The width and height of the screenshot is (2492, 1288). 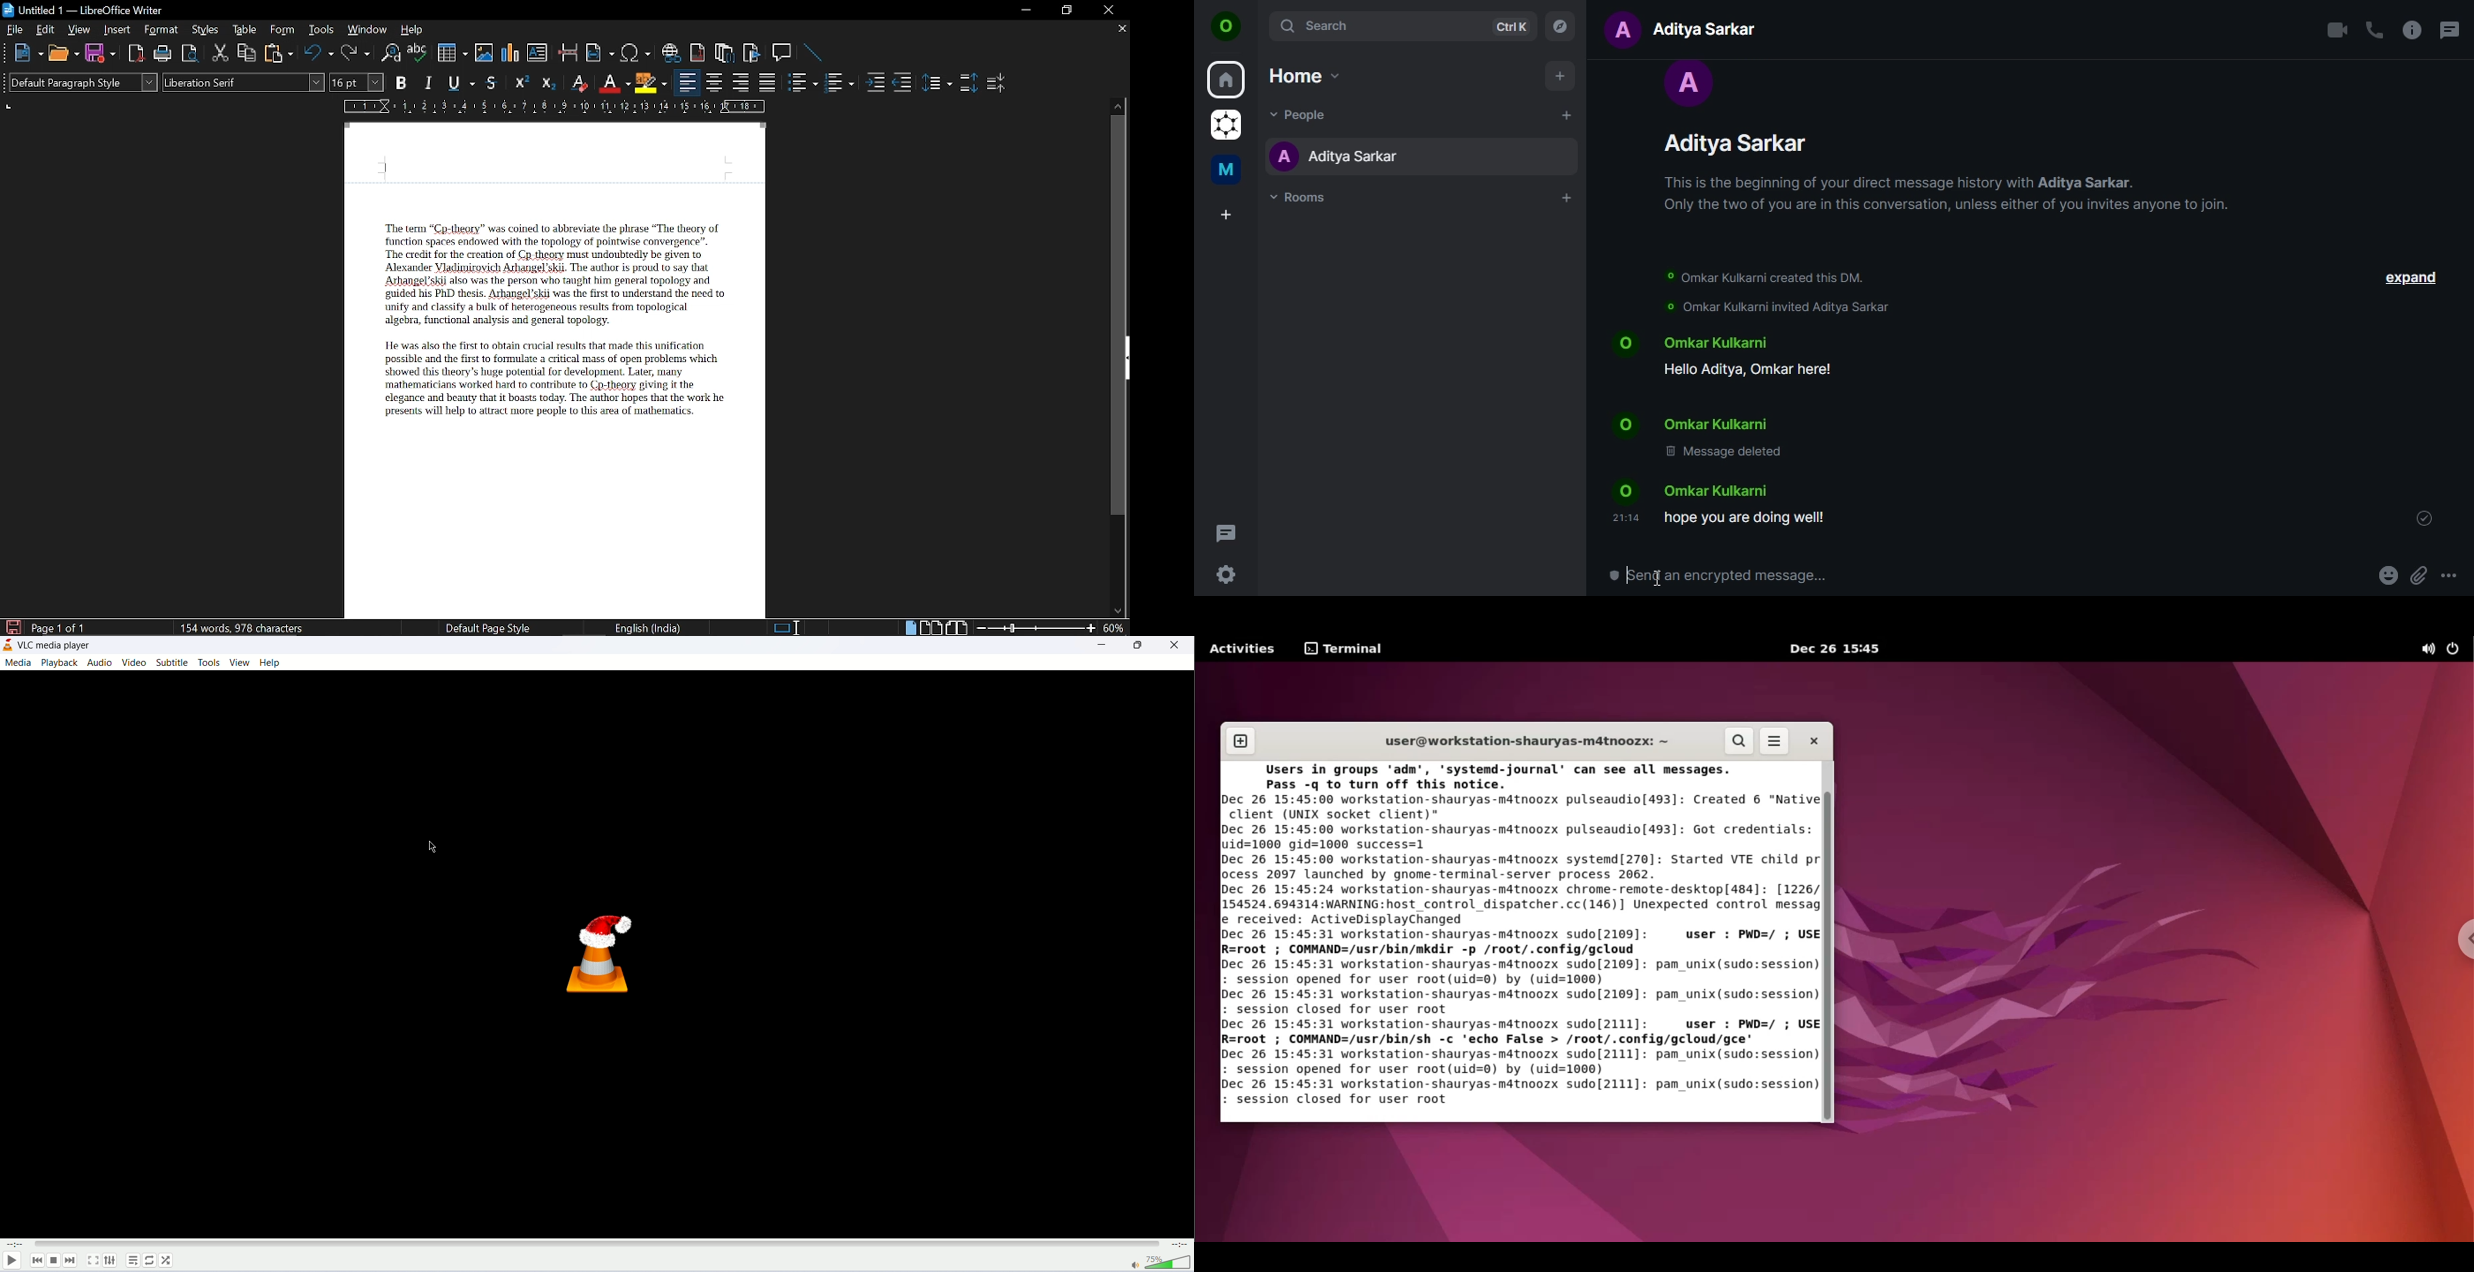 What do you see at coordinates (1119, 104) in the screenshot?
I see `Move up` at bounding box center [1119, 104].